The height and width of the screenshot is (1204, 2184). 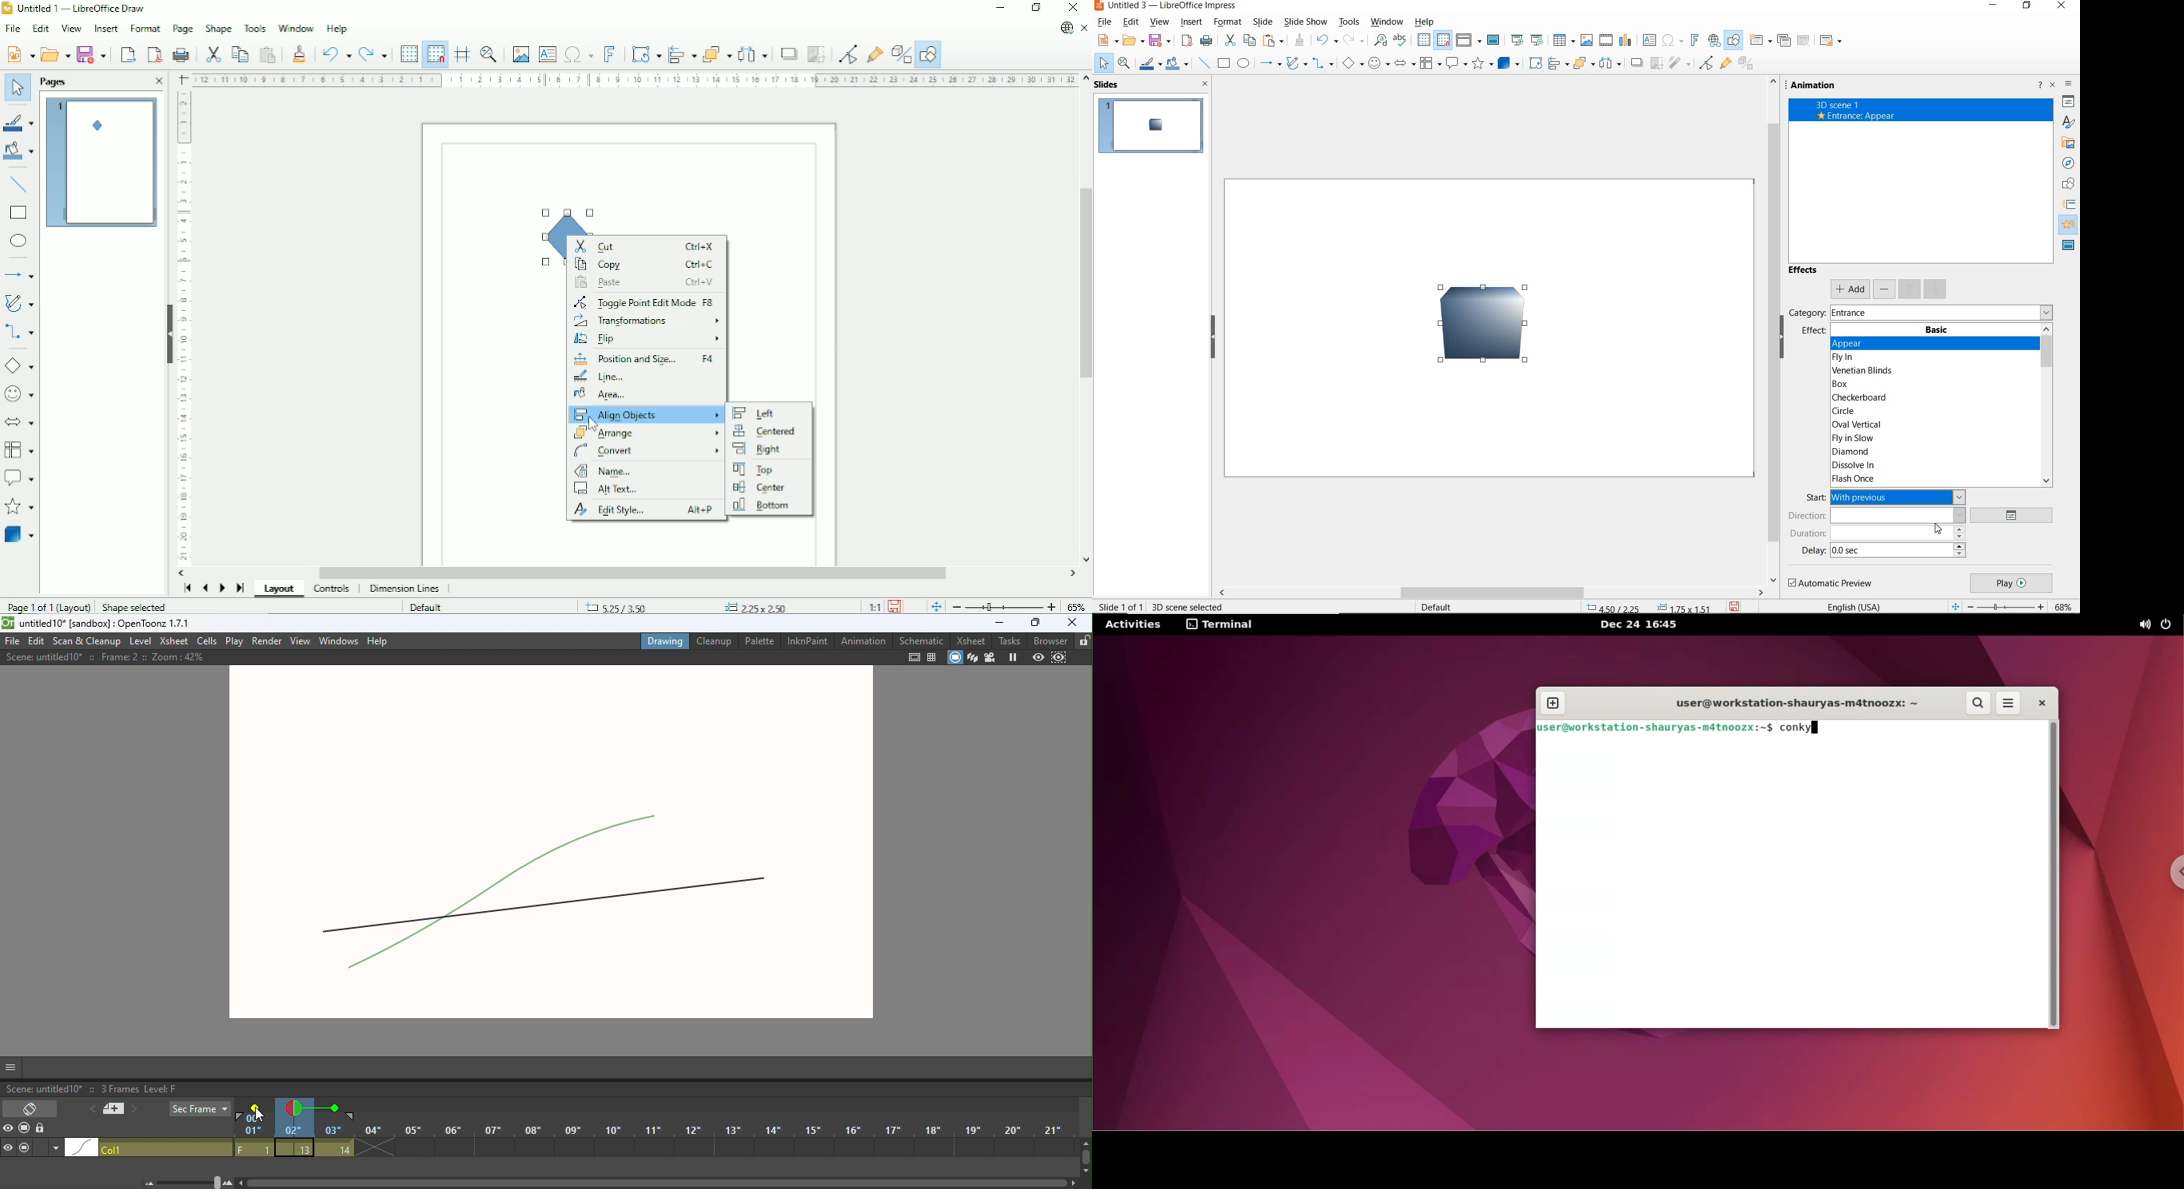 What do you see at coordinates (2069, 246) in the screenshot?
I see `master slides` at bounding box center [2069, 246].